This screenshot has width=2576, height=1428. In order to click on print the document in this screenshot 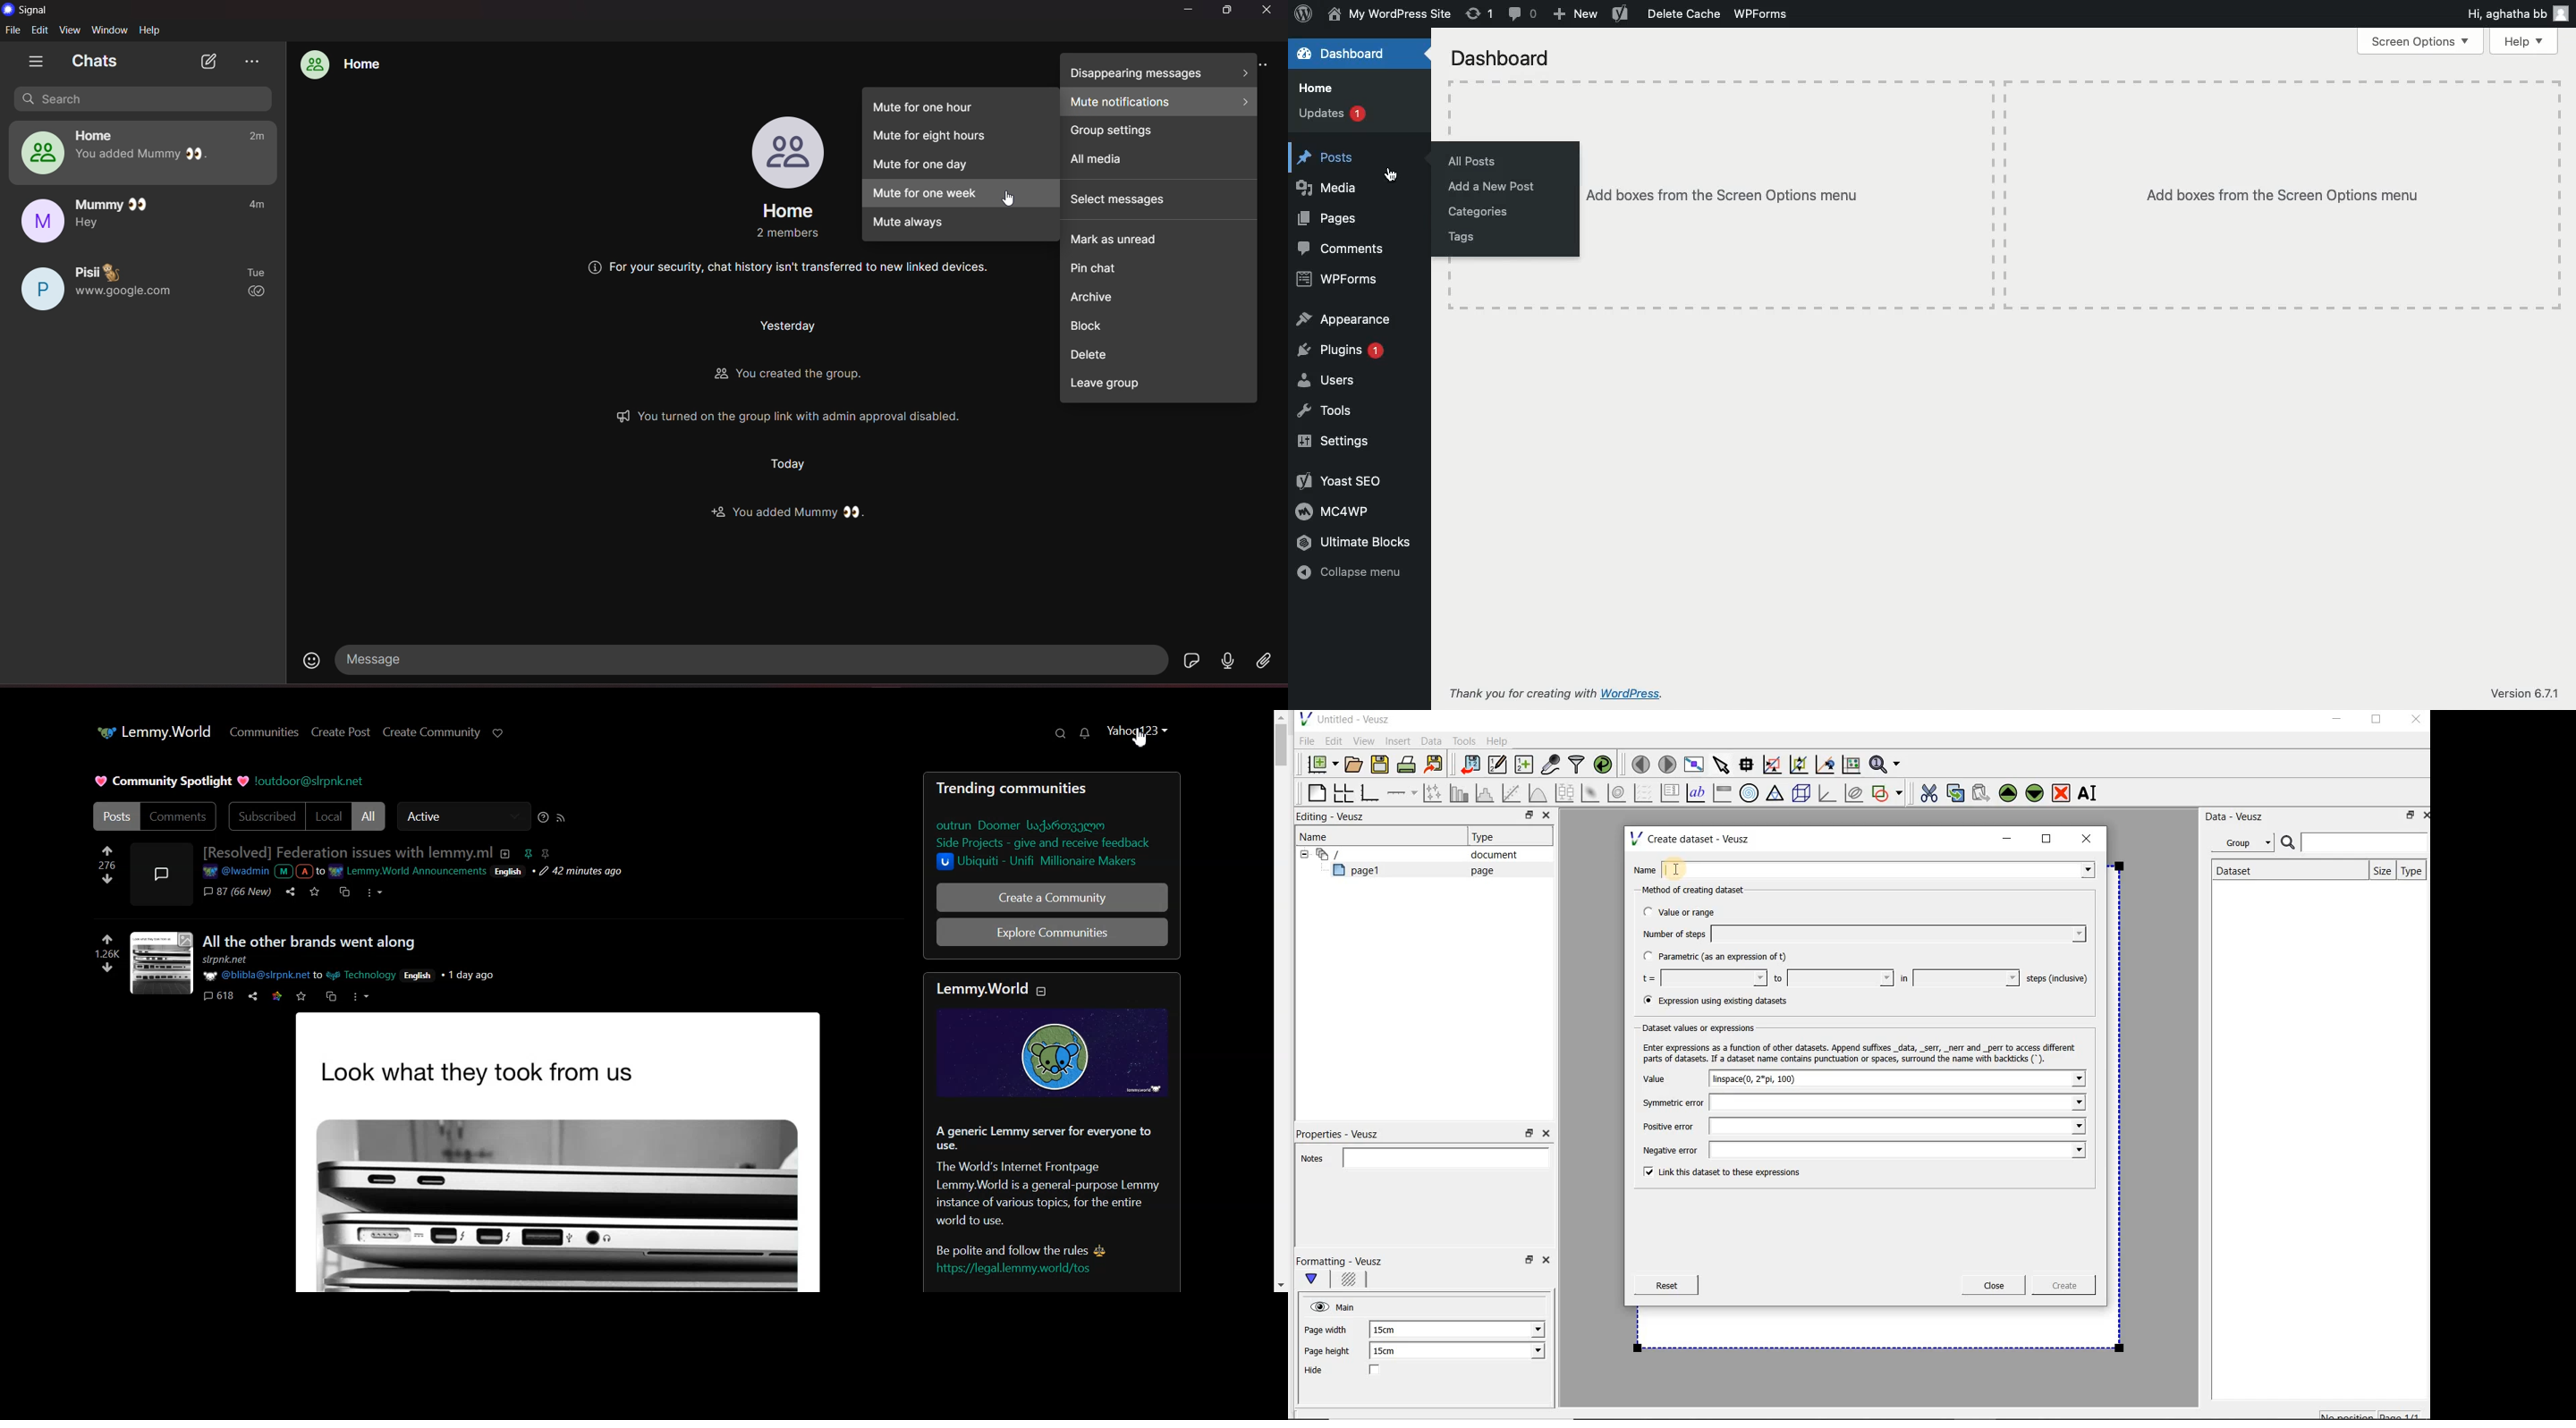, I will do `click(1409, 764)`.